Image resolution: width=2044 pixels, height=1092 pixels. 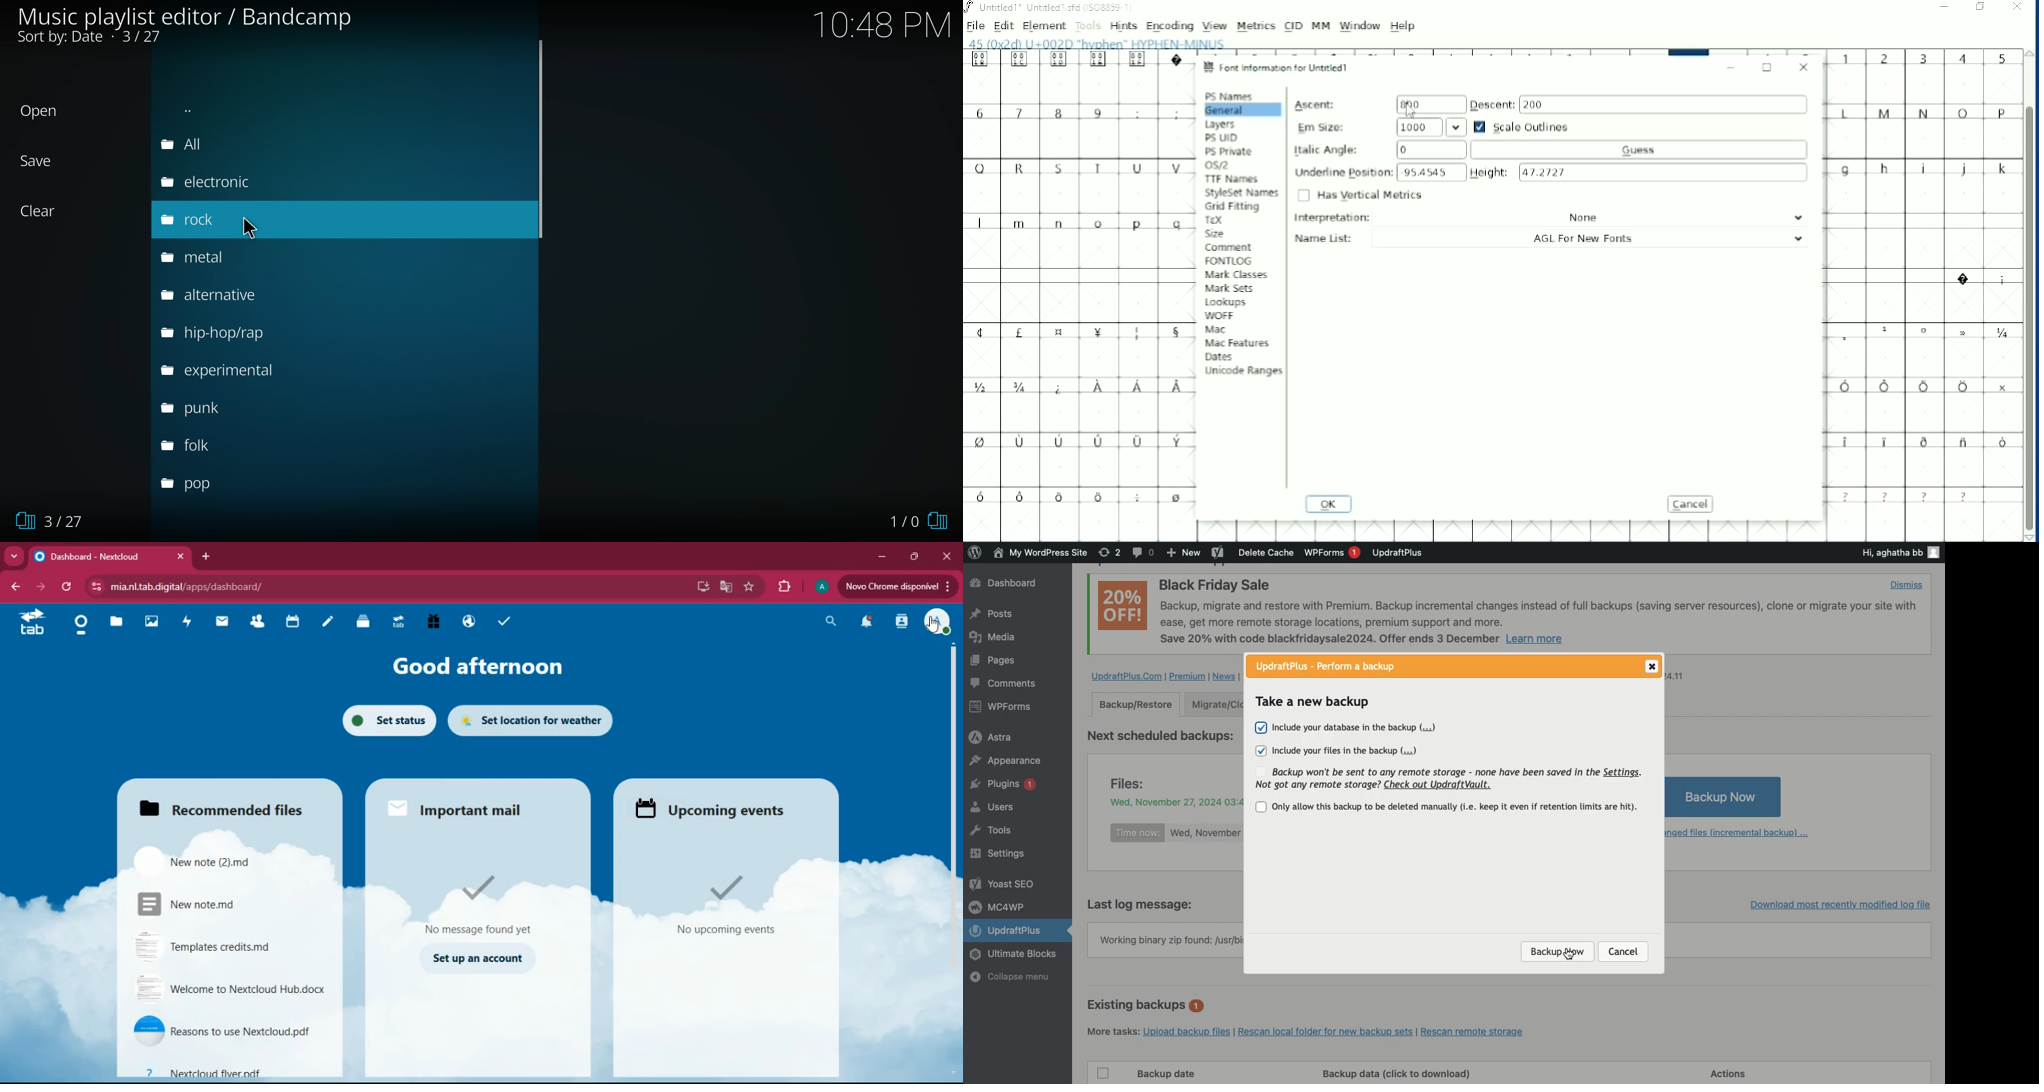 I want to click on Wed, November 27, 2024 03:42, so click(x=1175, y=800).